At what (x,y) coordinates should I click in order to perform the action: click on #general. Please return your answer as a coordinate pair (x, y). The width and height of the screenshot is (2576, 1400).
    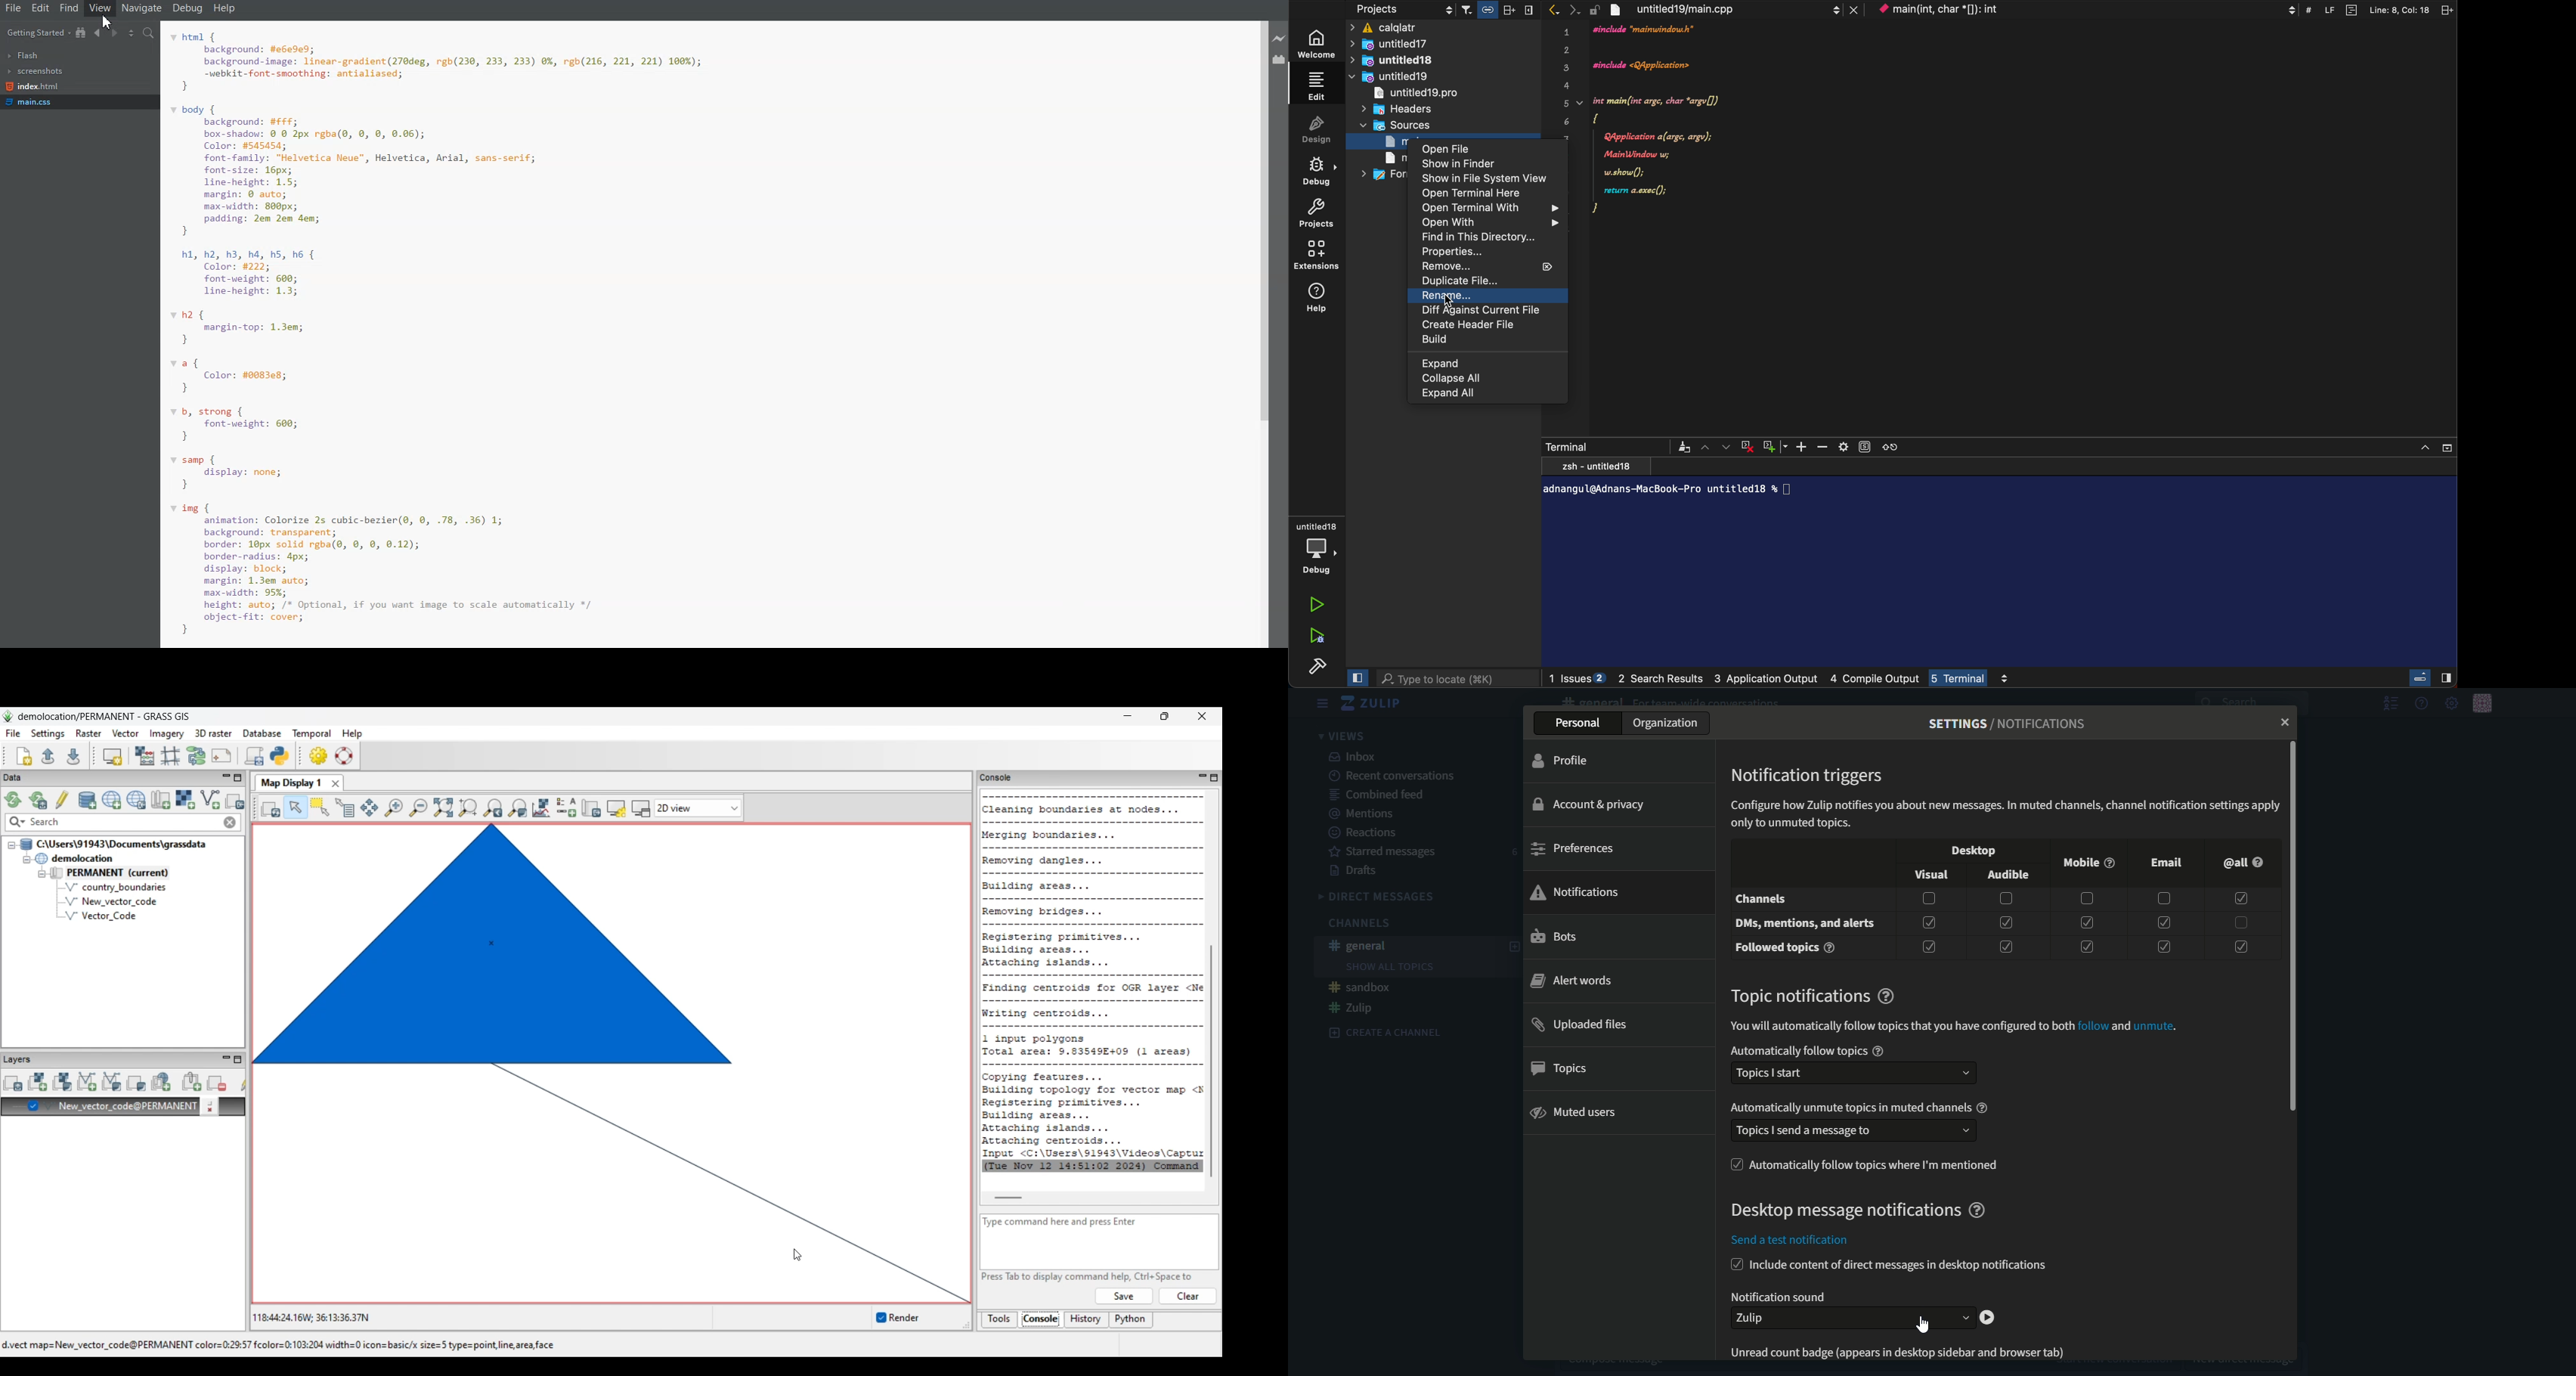
    Looking at the image, I should click on (1361, 946).